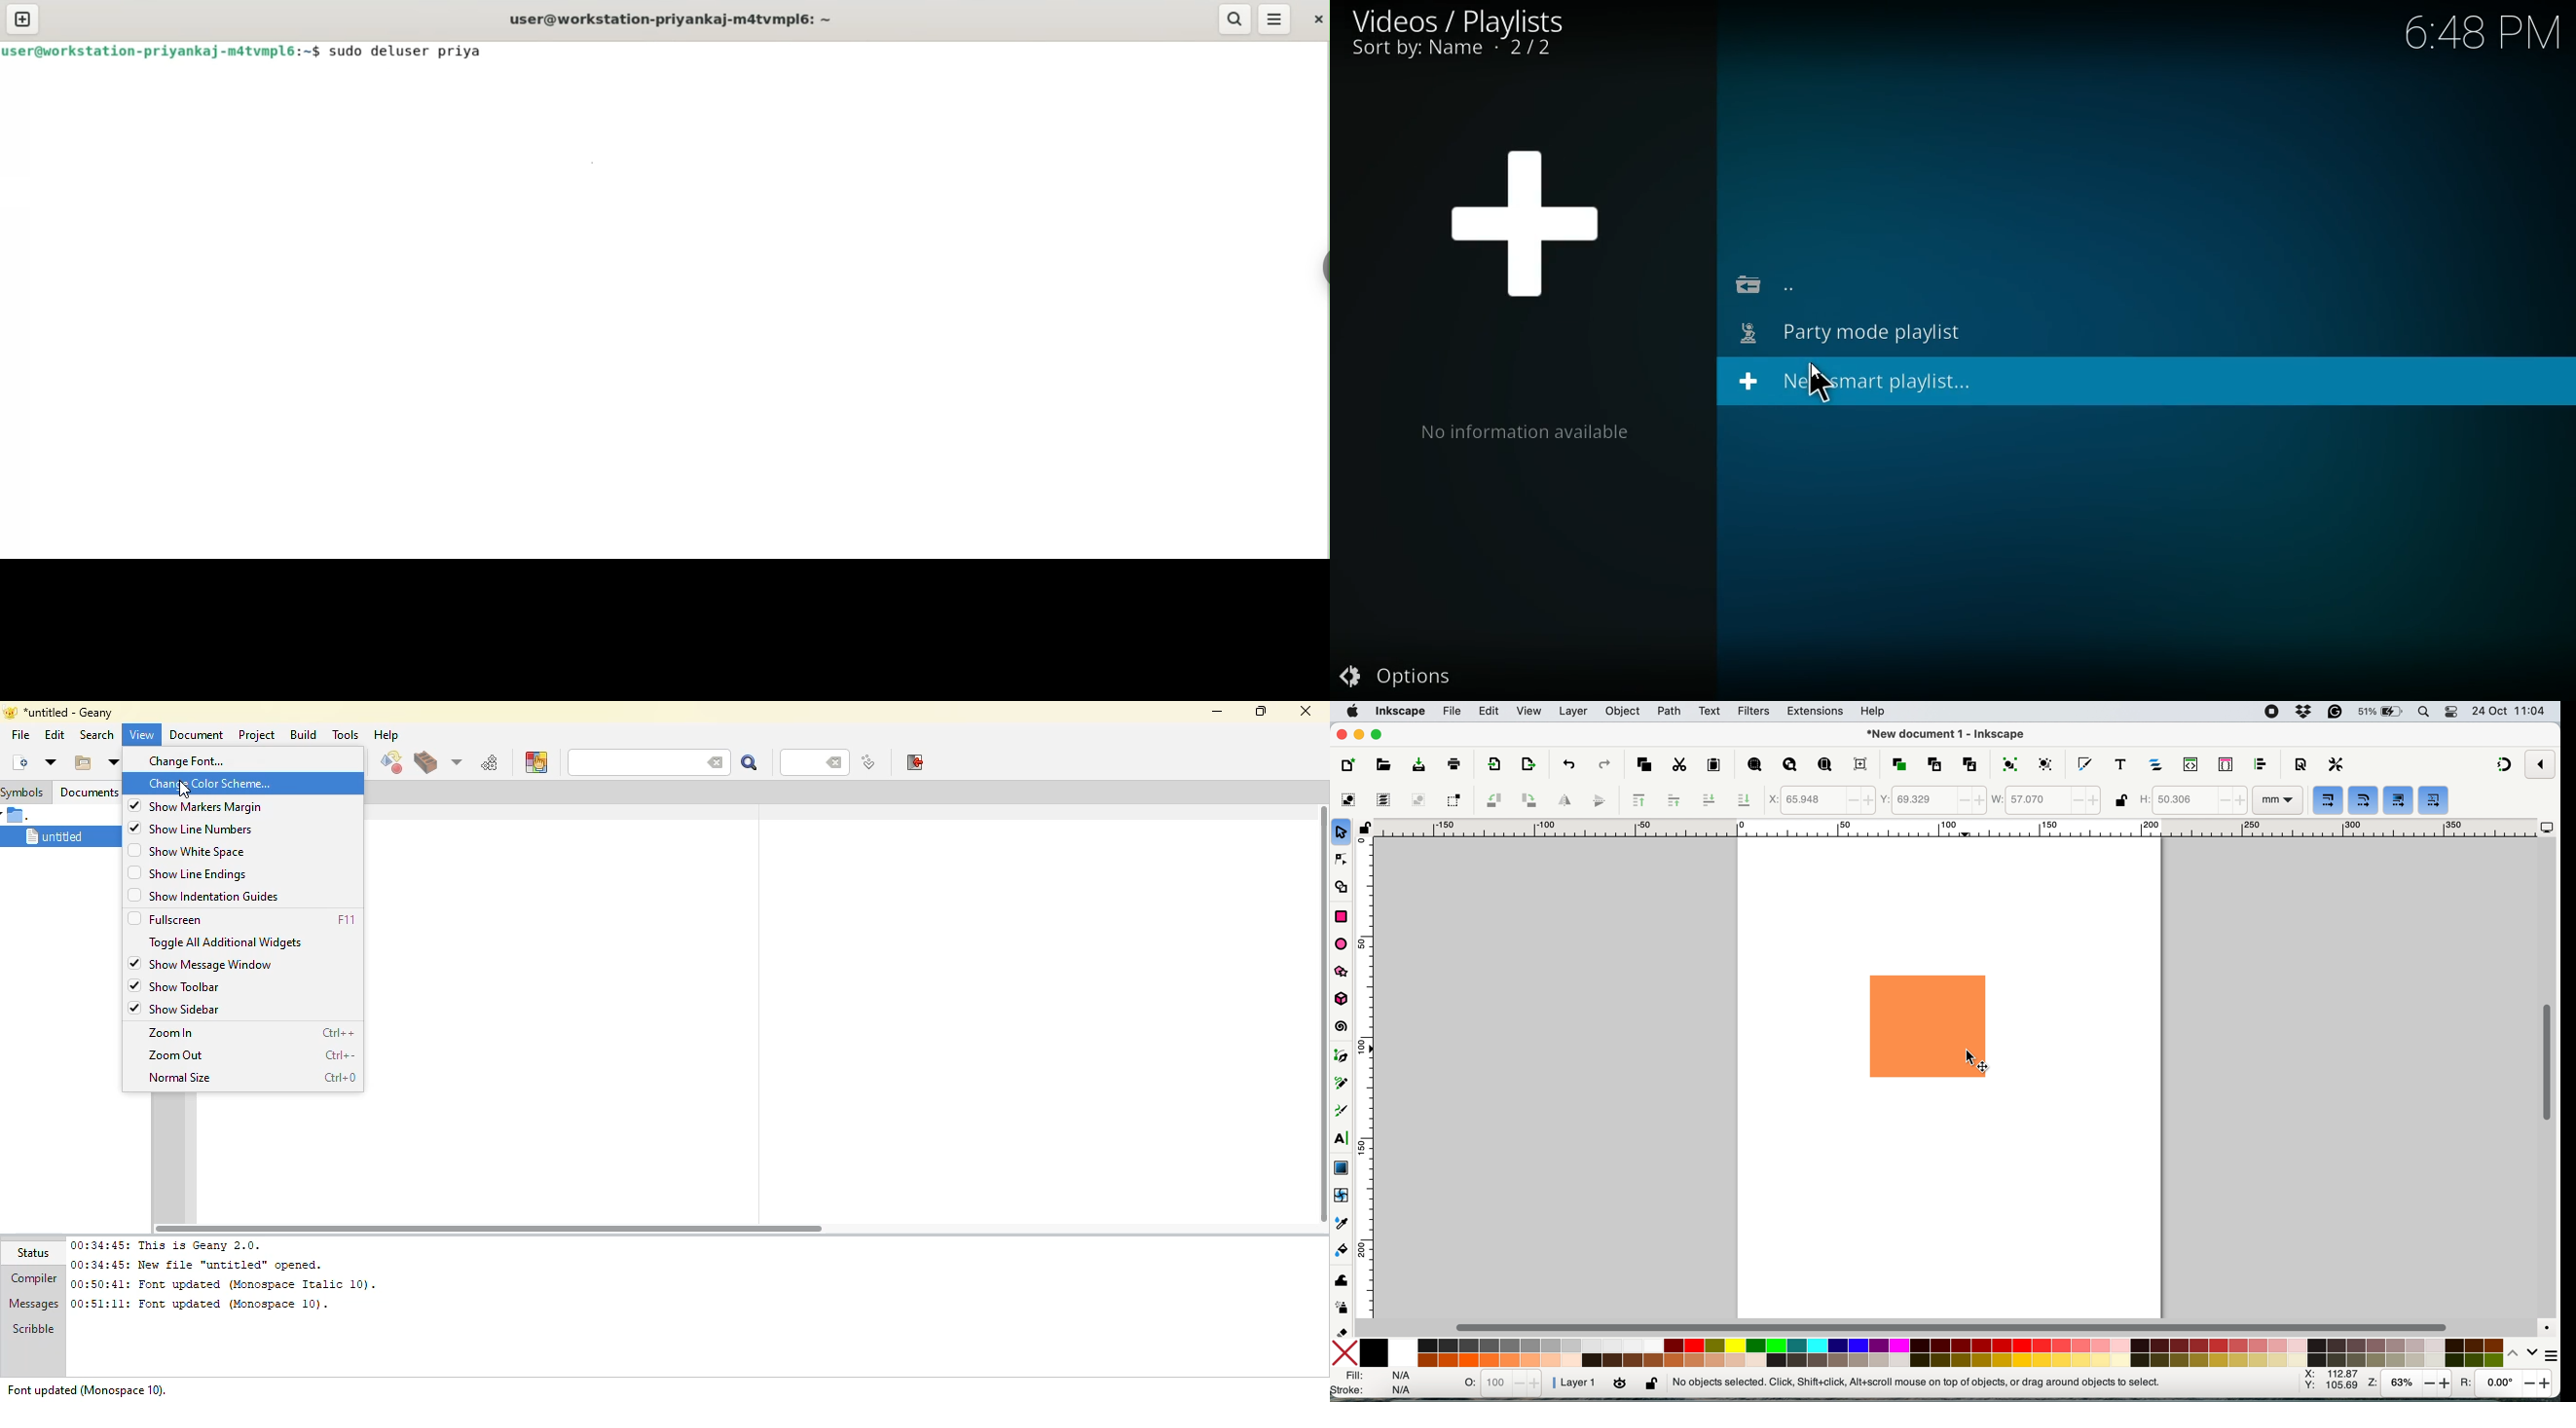  What do you see at coordinates (1346, 999) in the screenshot?
I see `3dbox tool` at bounding box center [1346, 999].